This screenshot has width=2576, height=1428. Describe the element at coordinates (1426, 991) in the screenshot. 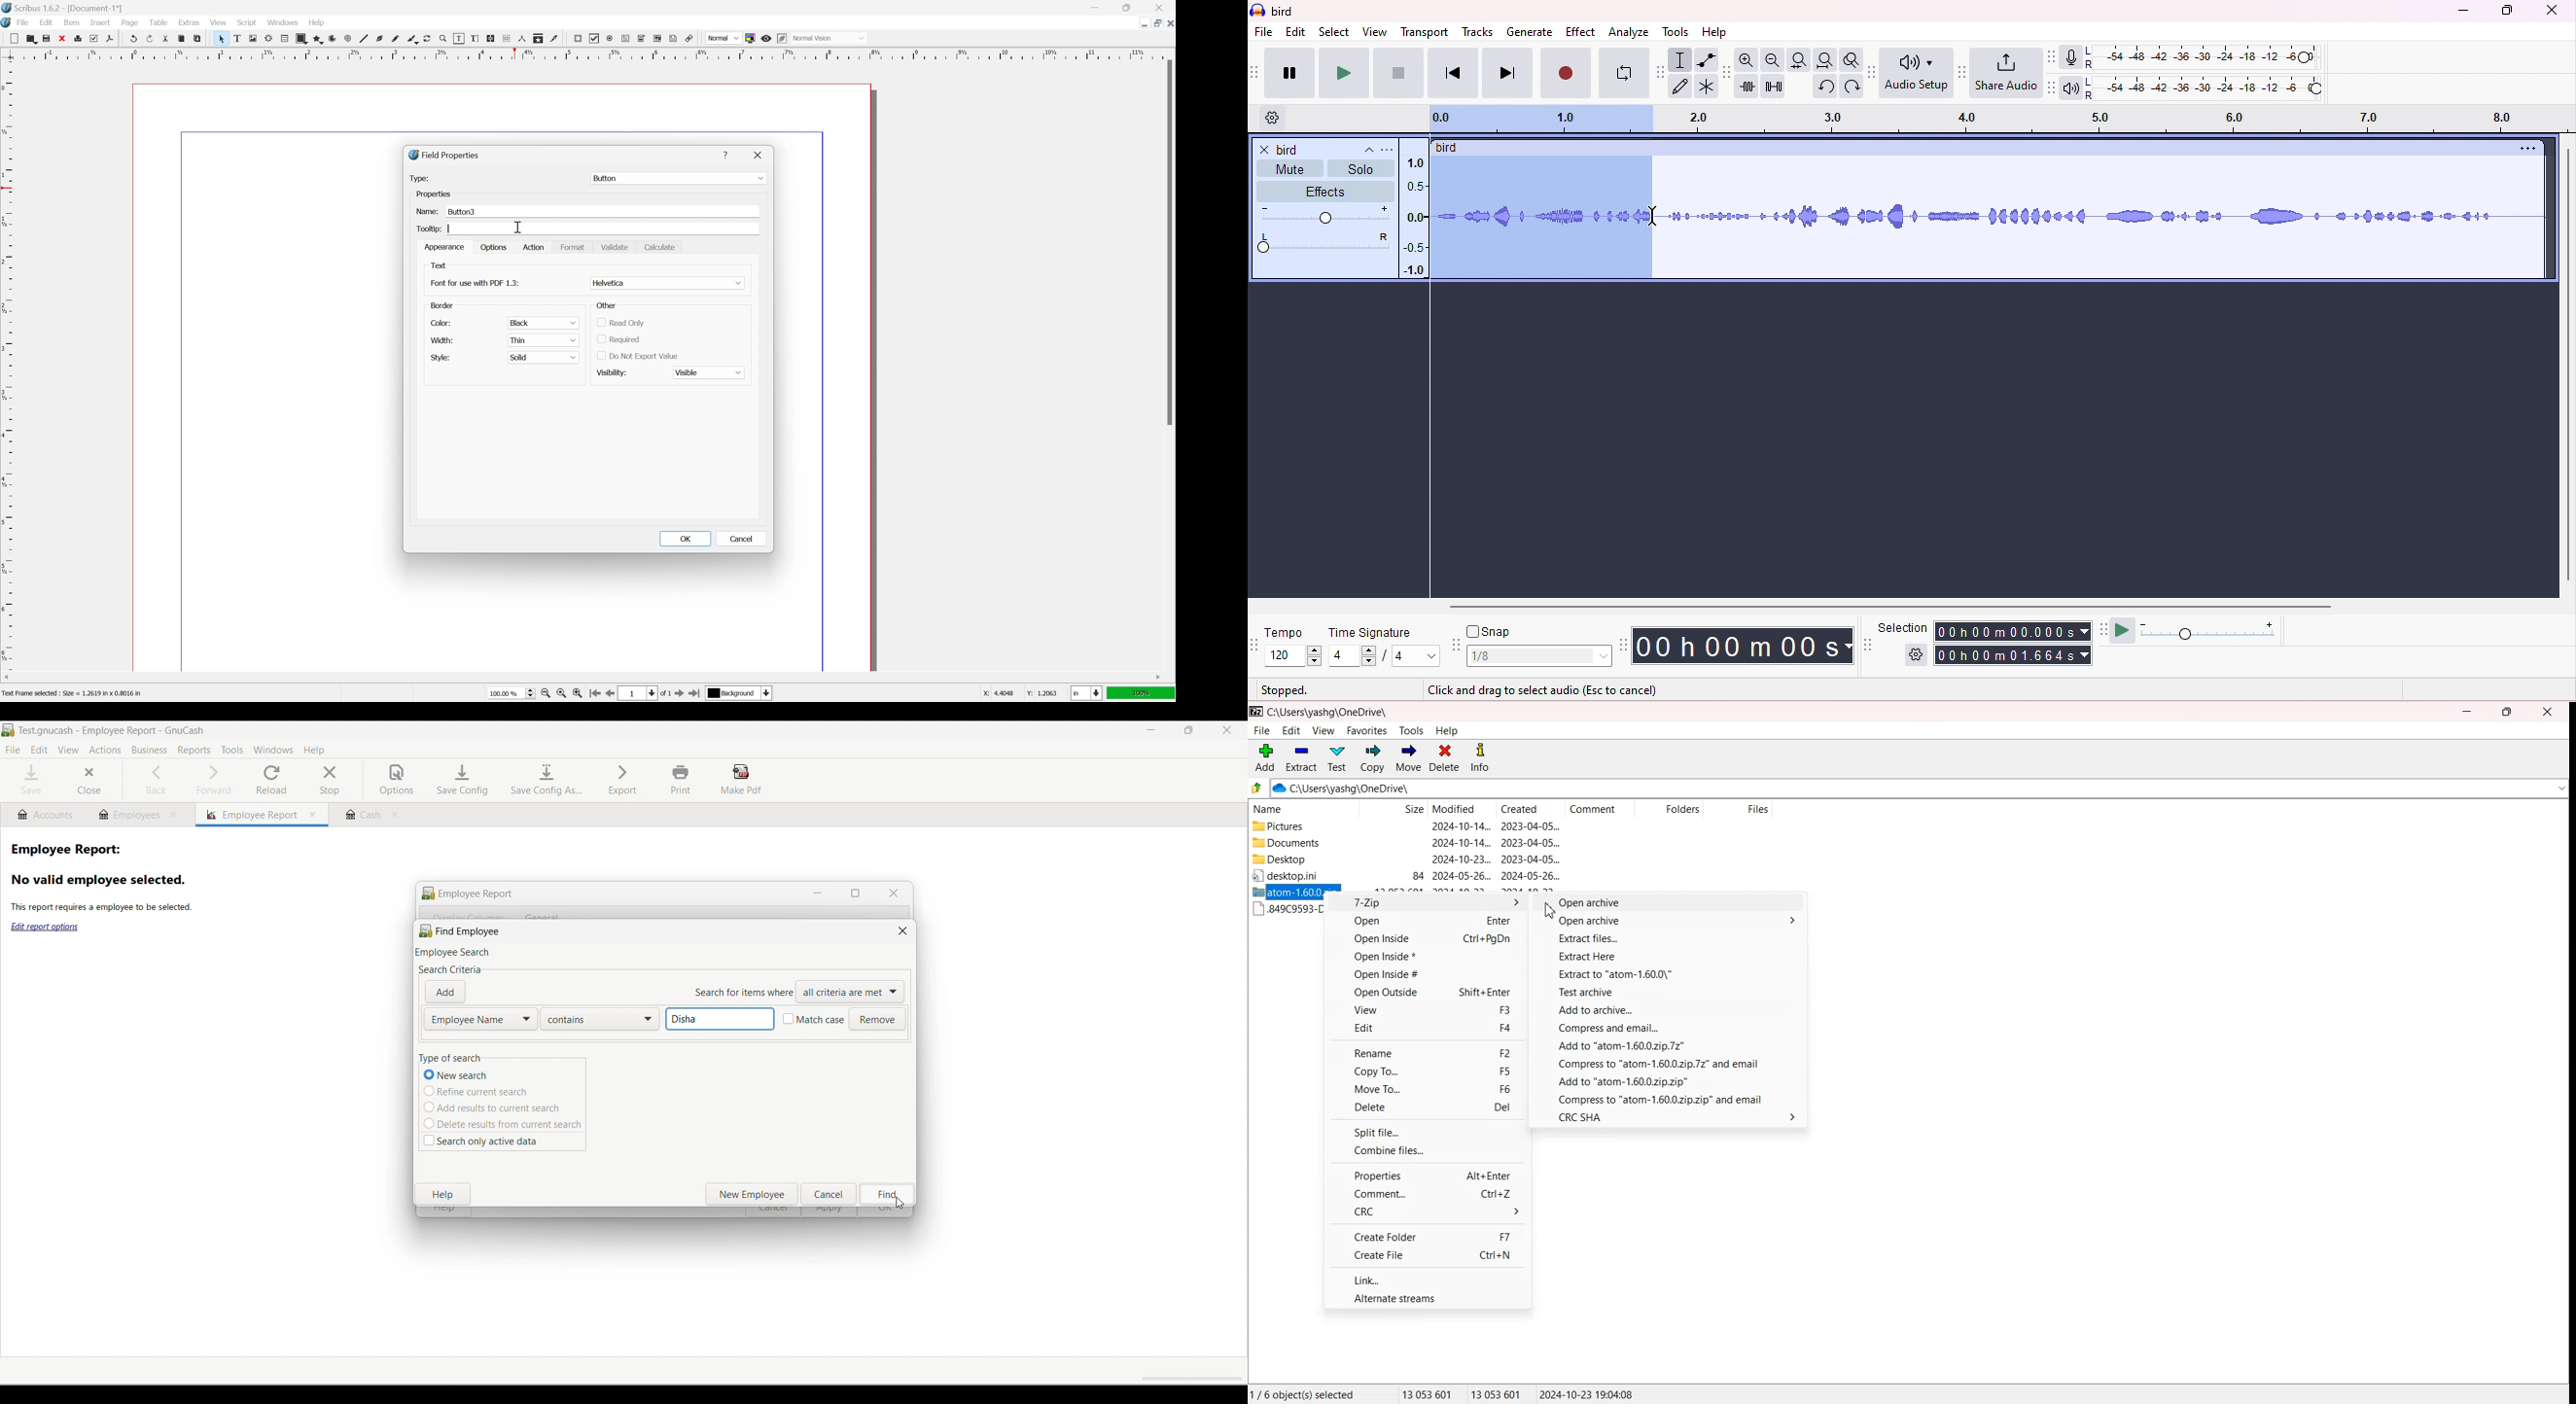

I see `Open Outside` at that location.